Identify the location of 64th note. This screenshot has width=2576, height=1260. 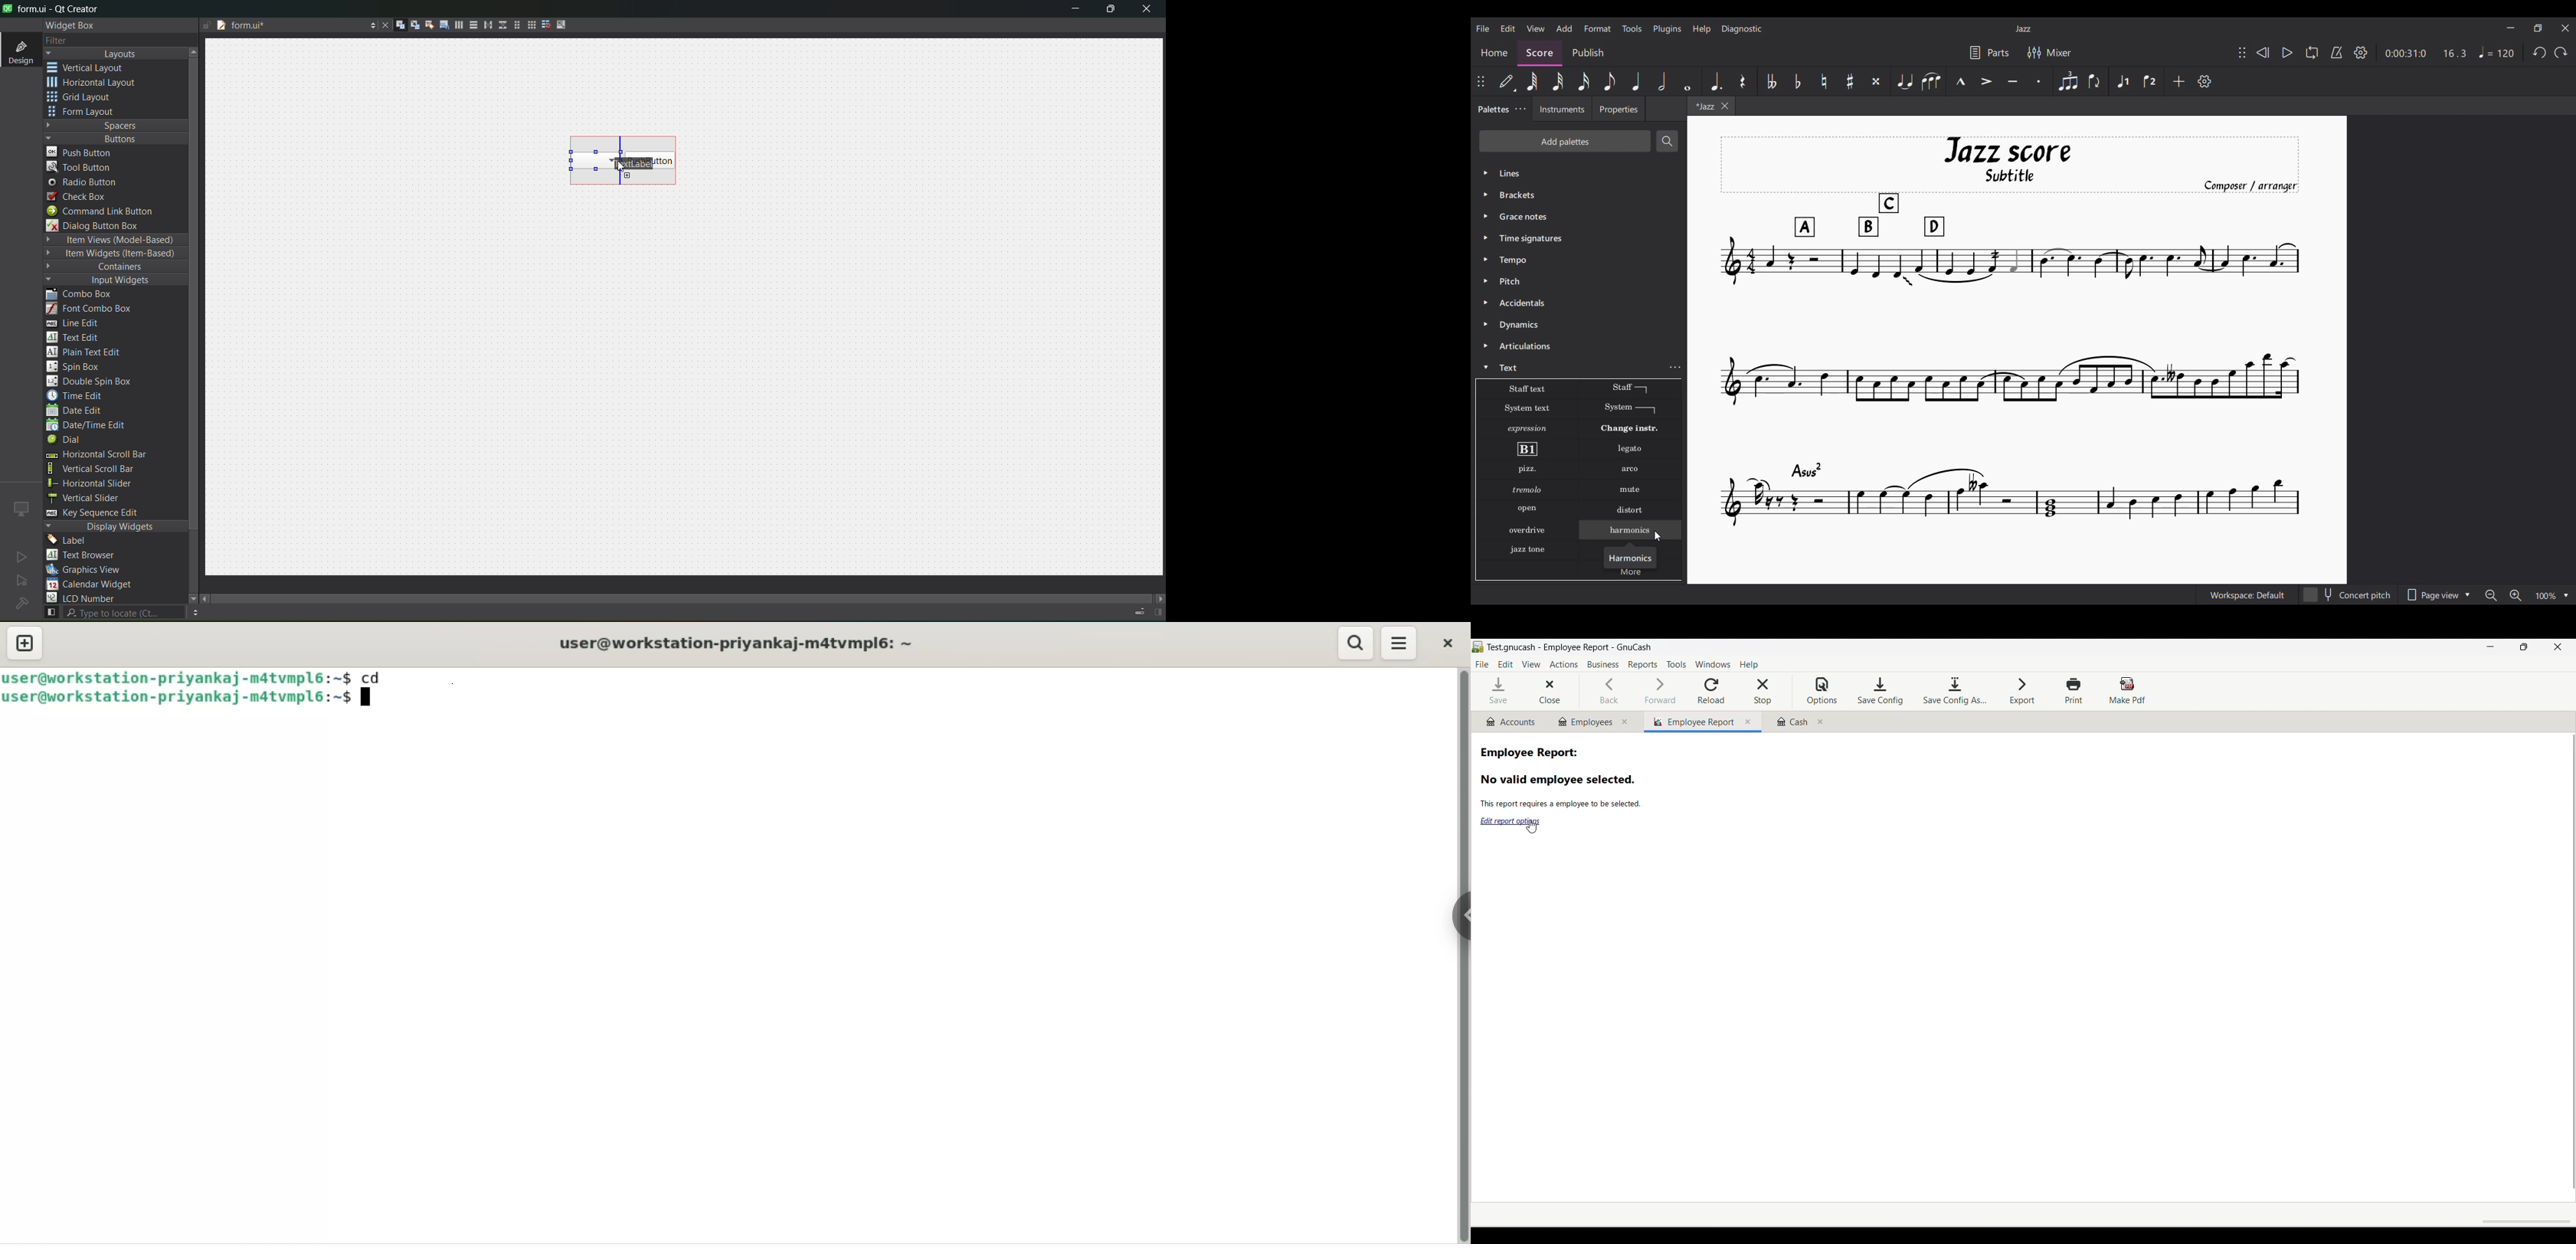
(1531, 81).